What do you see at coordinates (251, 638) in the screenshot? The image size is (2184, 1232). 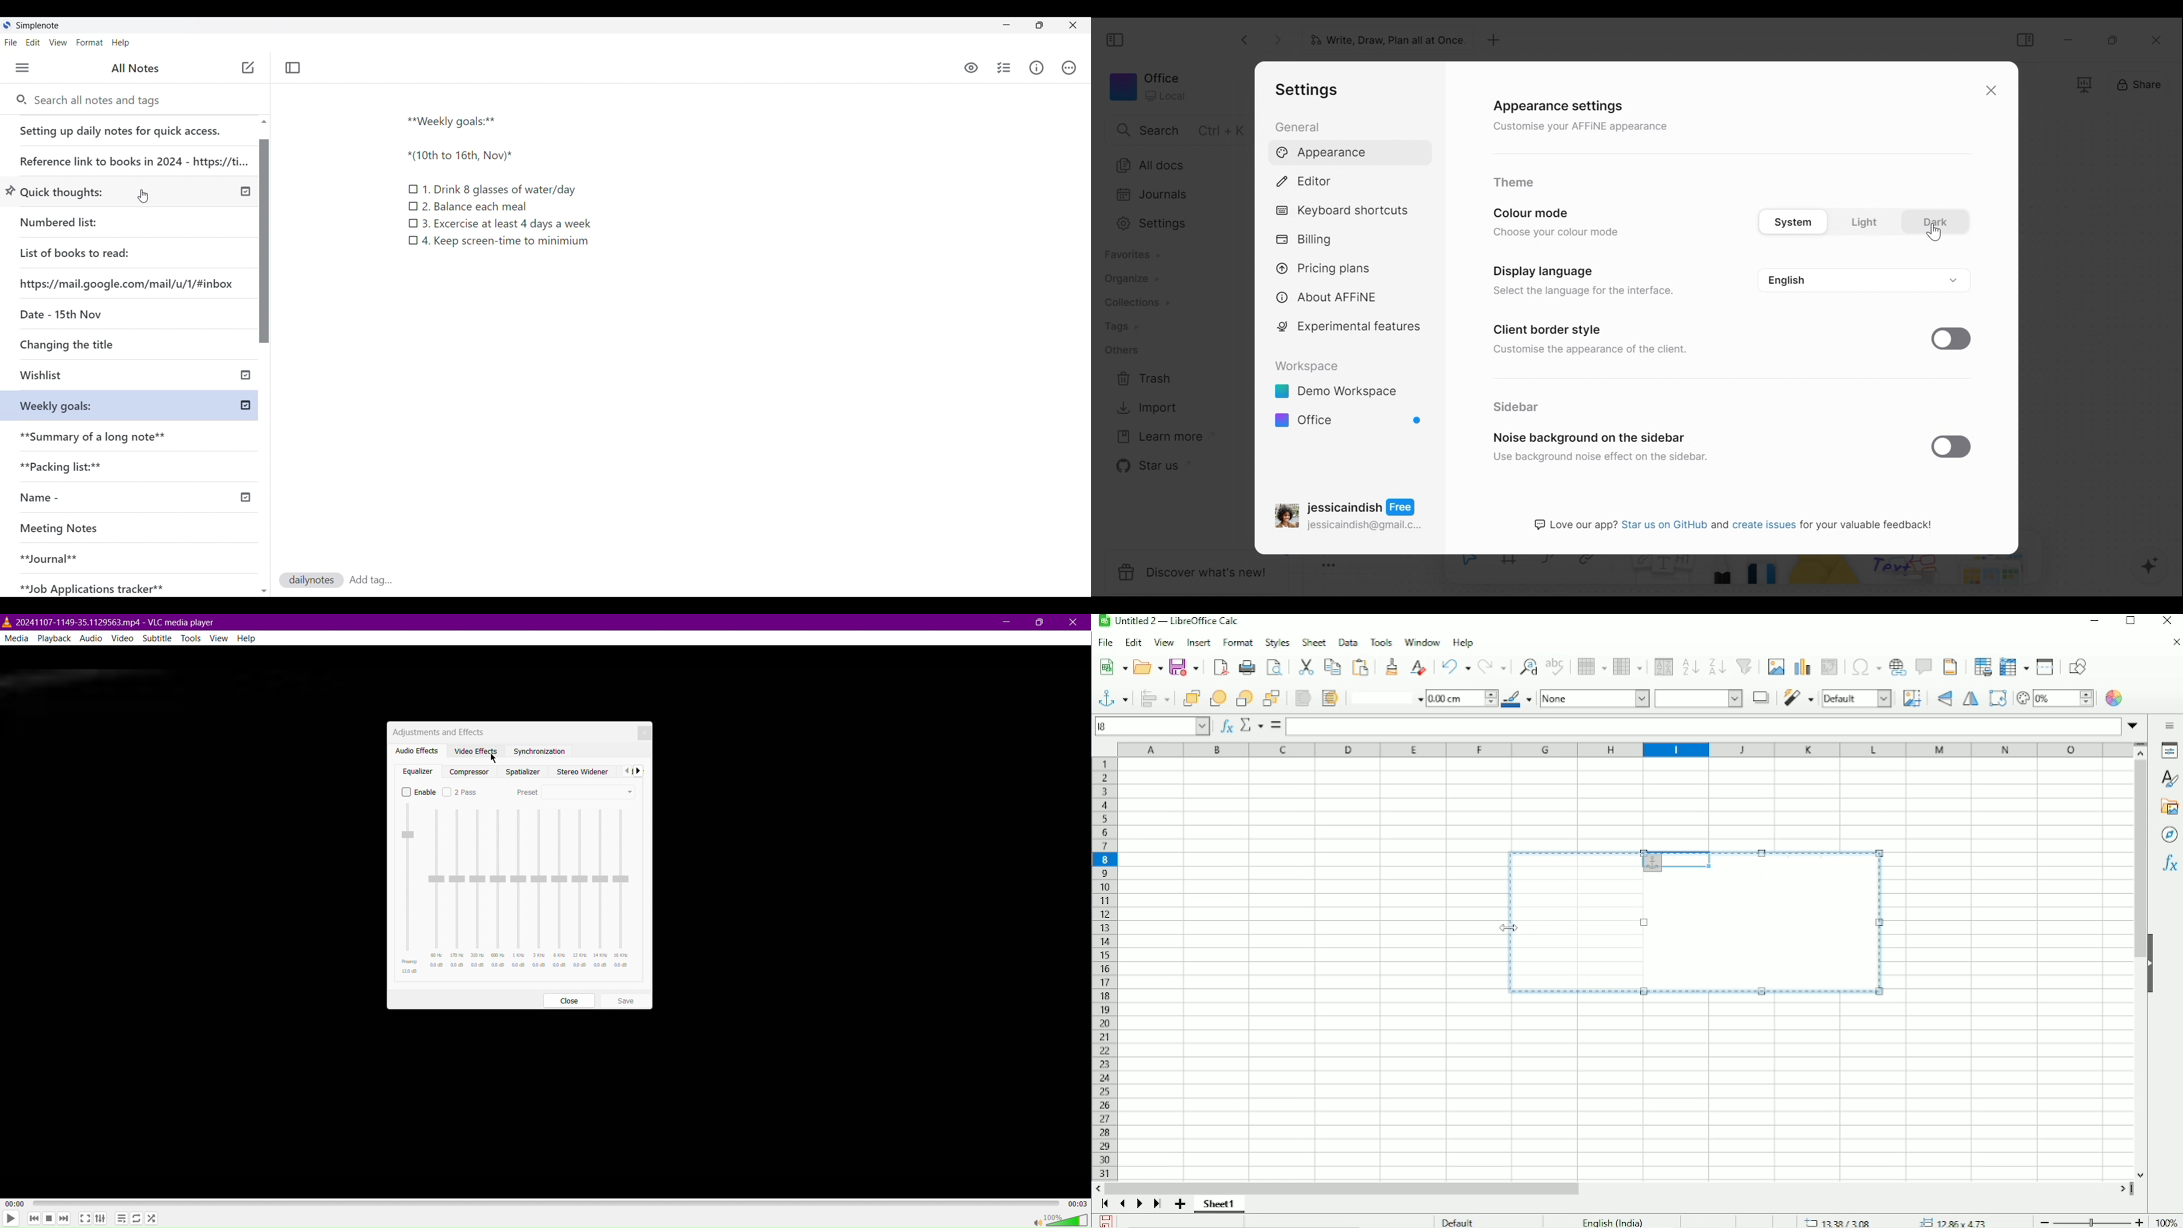 I see `Help` at bounding box center [251, 638].